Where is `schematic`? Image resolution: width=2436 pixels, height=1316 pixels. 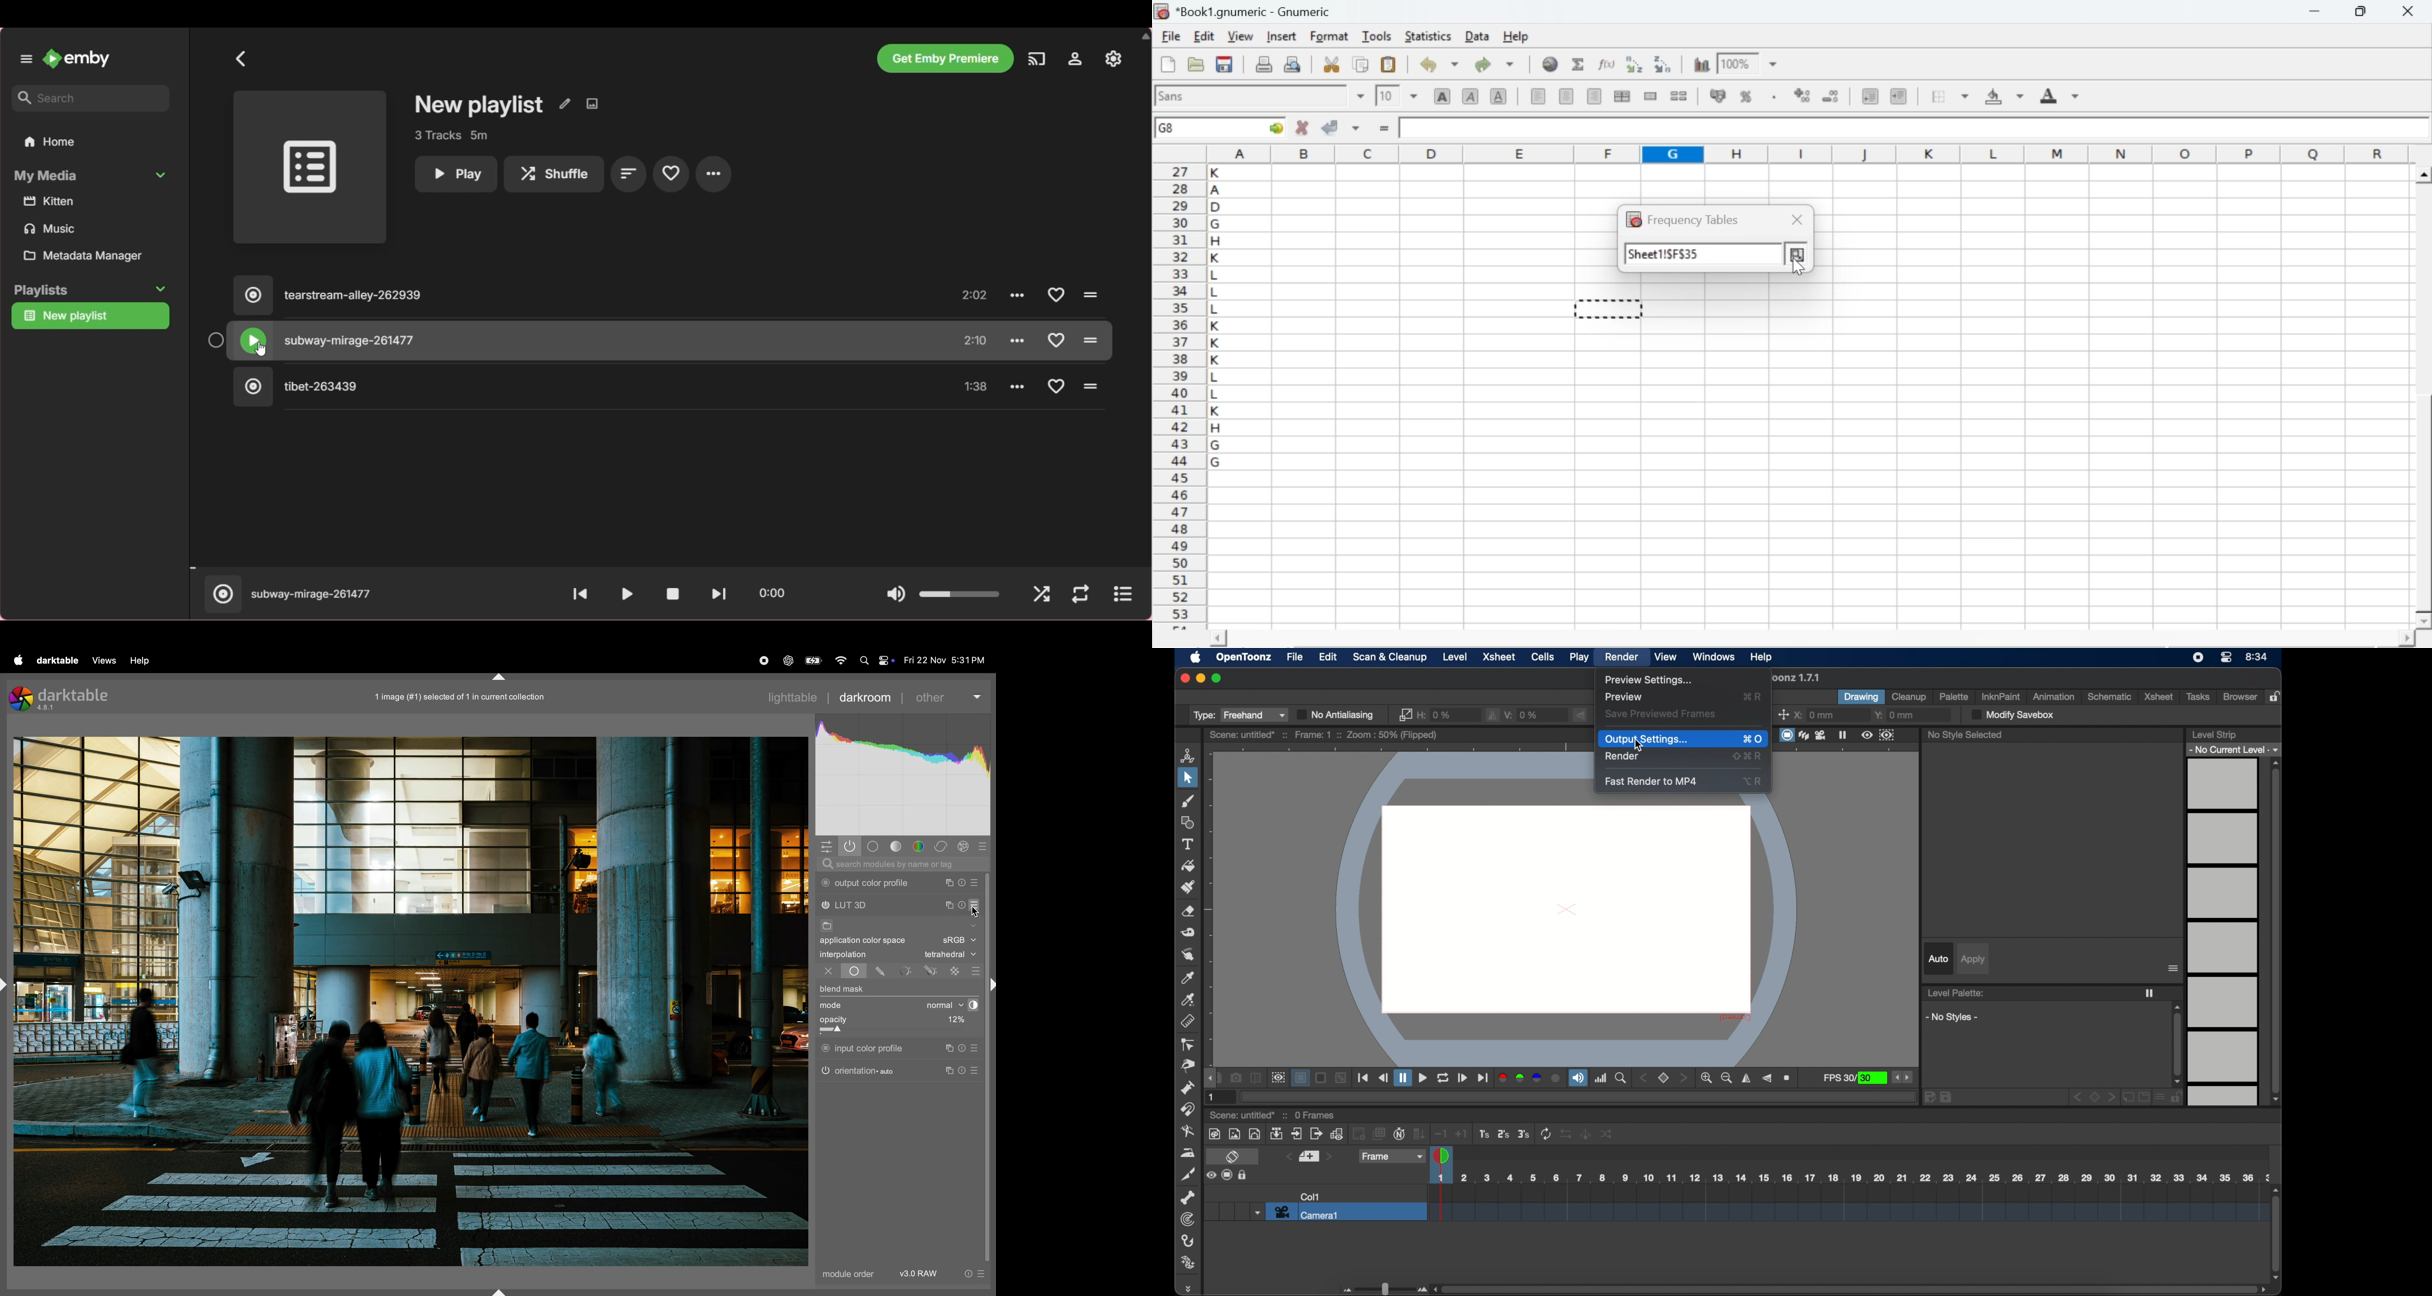 schematic is located at coordinates (2110, 697).